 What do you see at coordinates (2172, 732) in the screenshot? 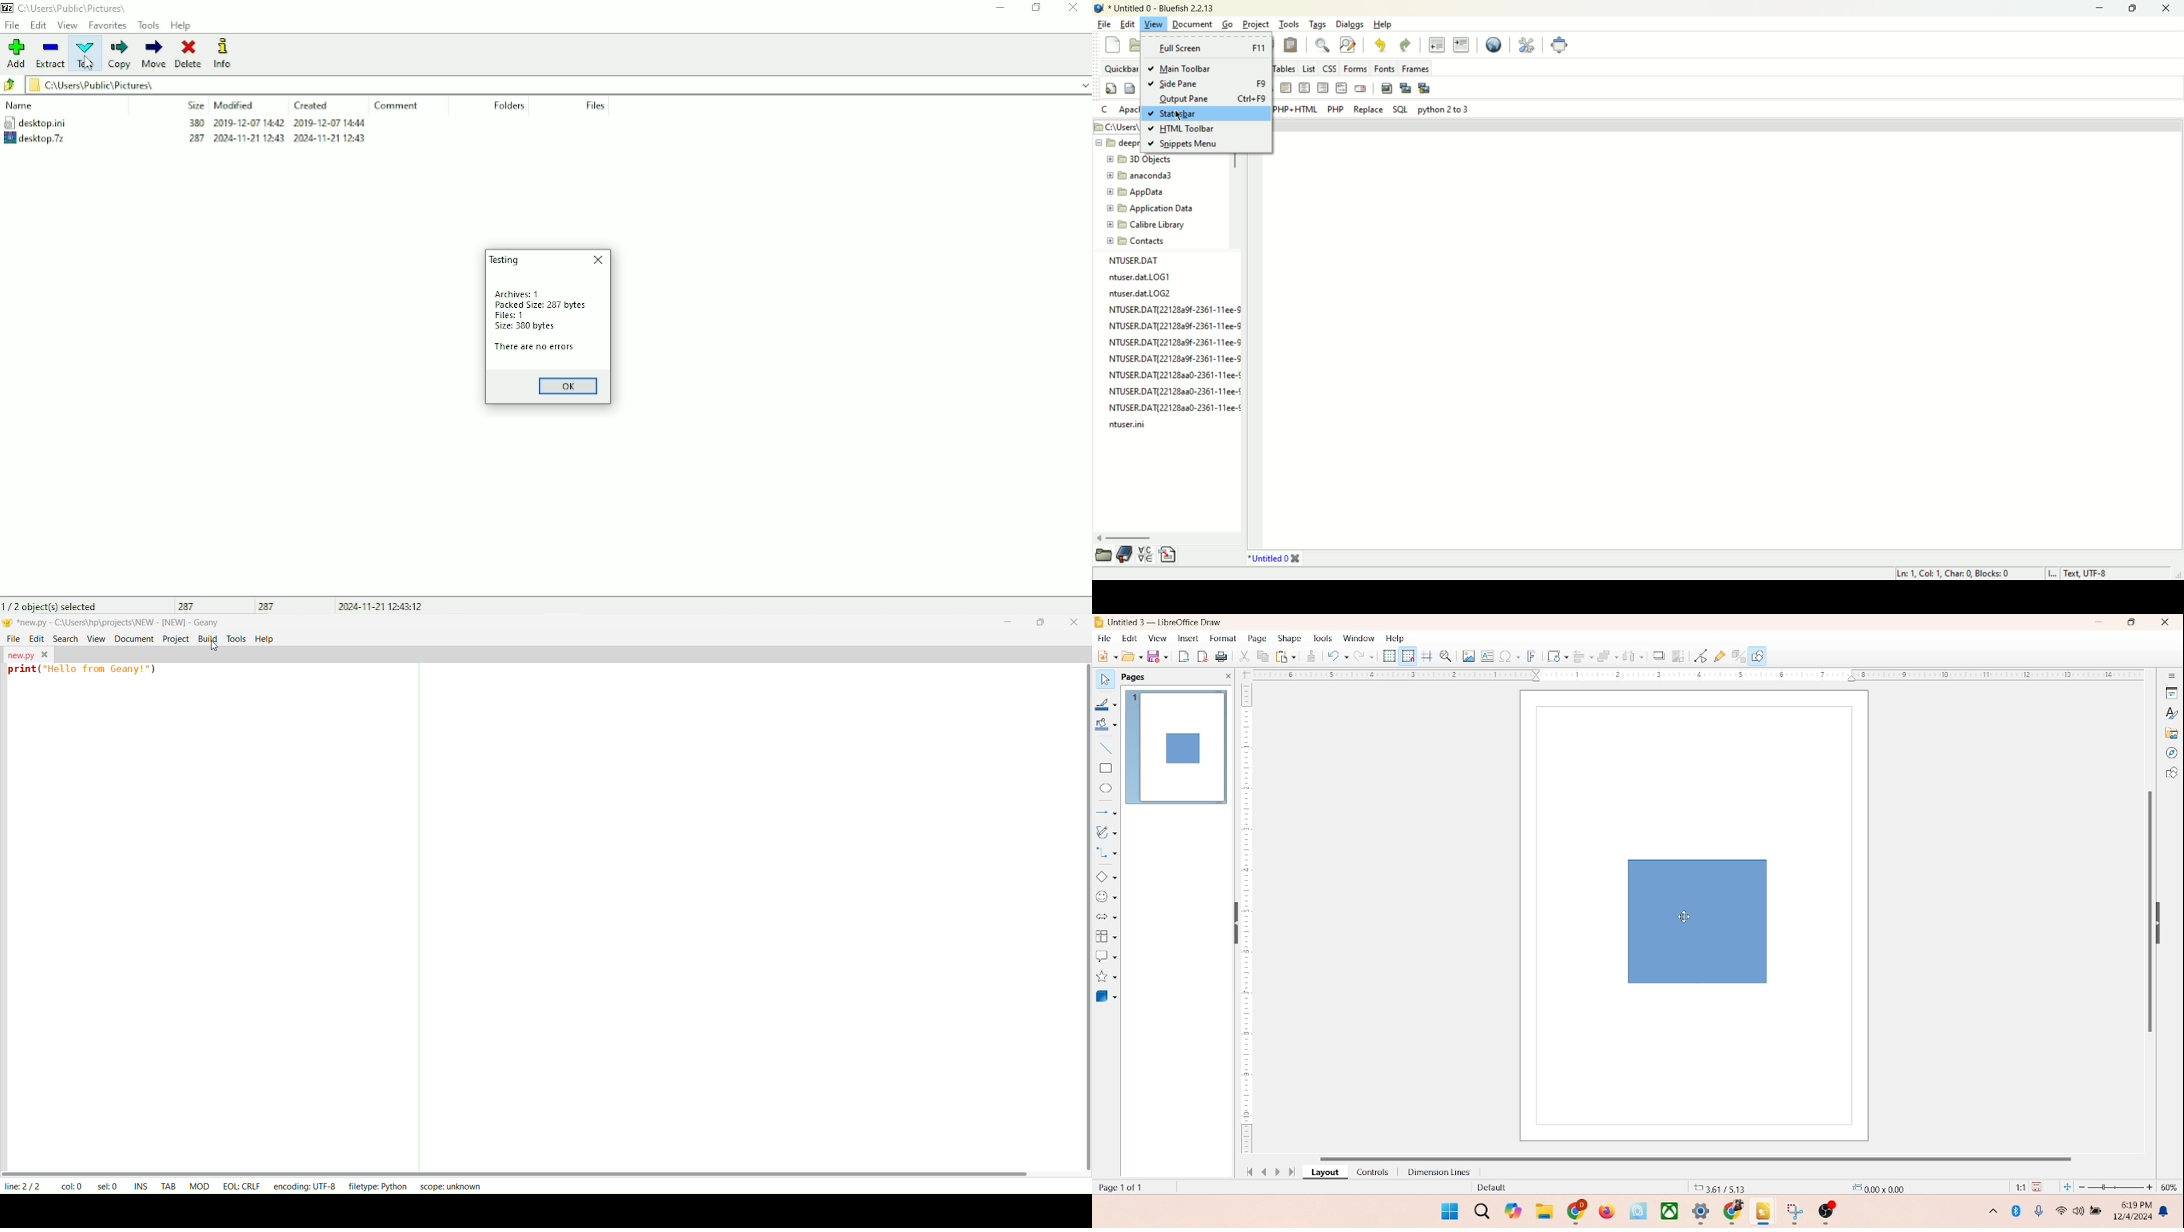
I see `gallery` at bounding box center [2172, 732].